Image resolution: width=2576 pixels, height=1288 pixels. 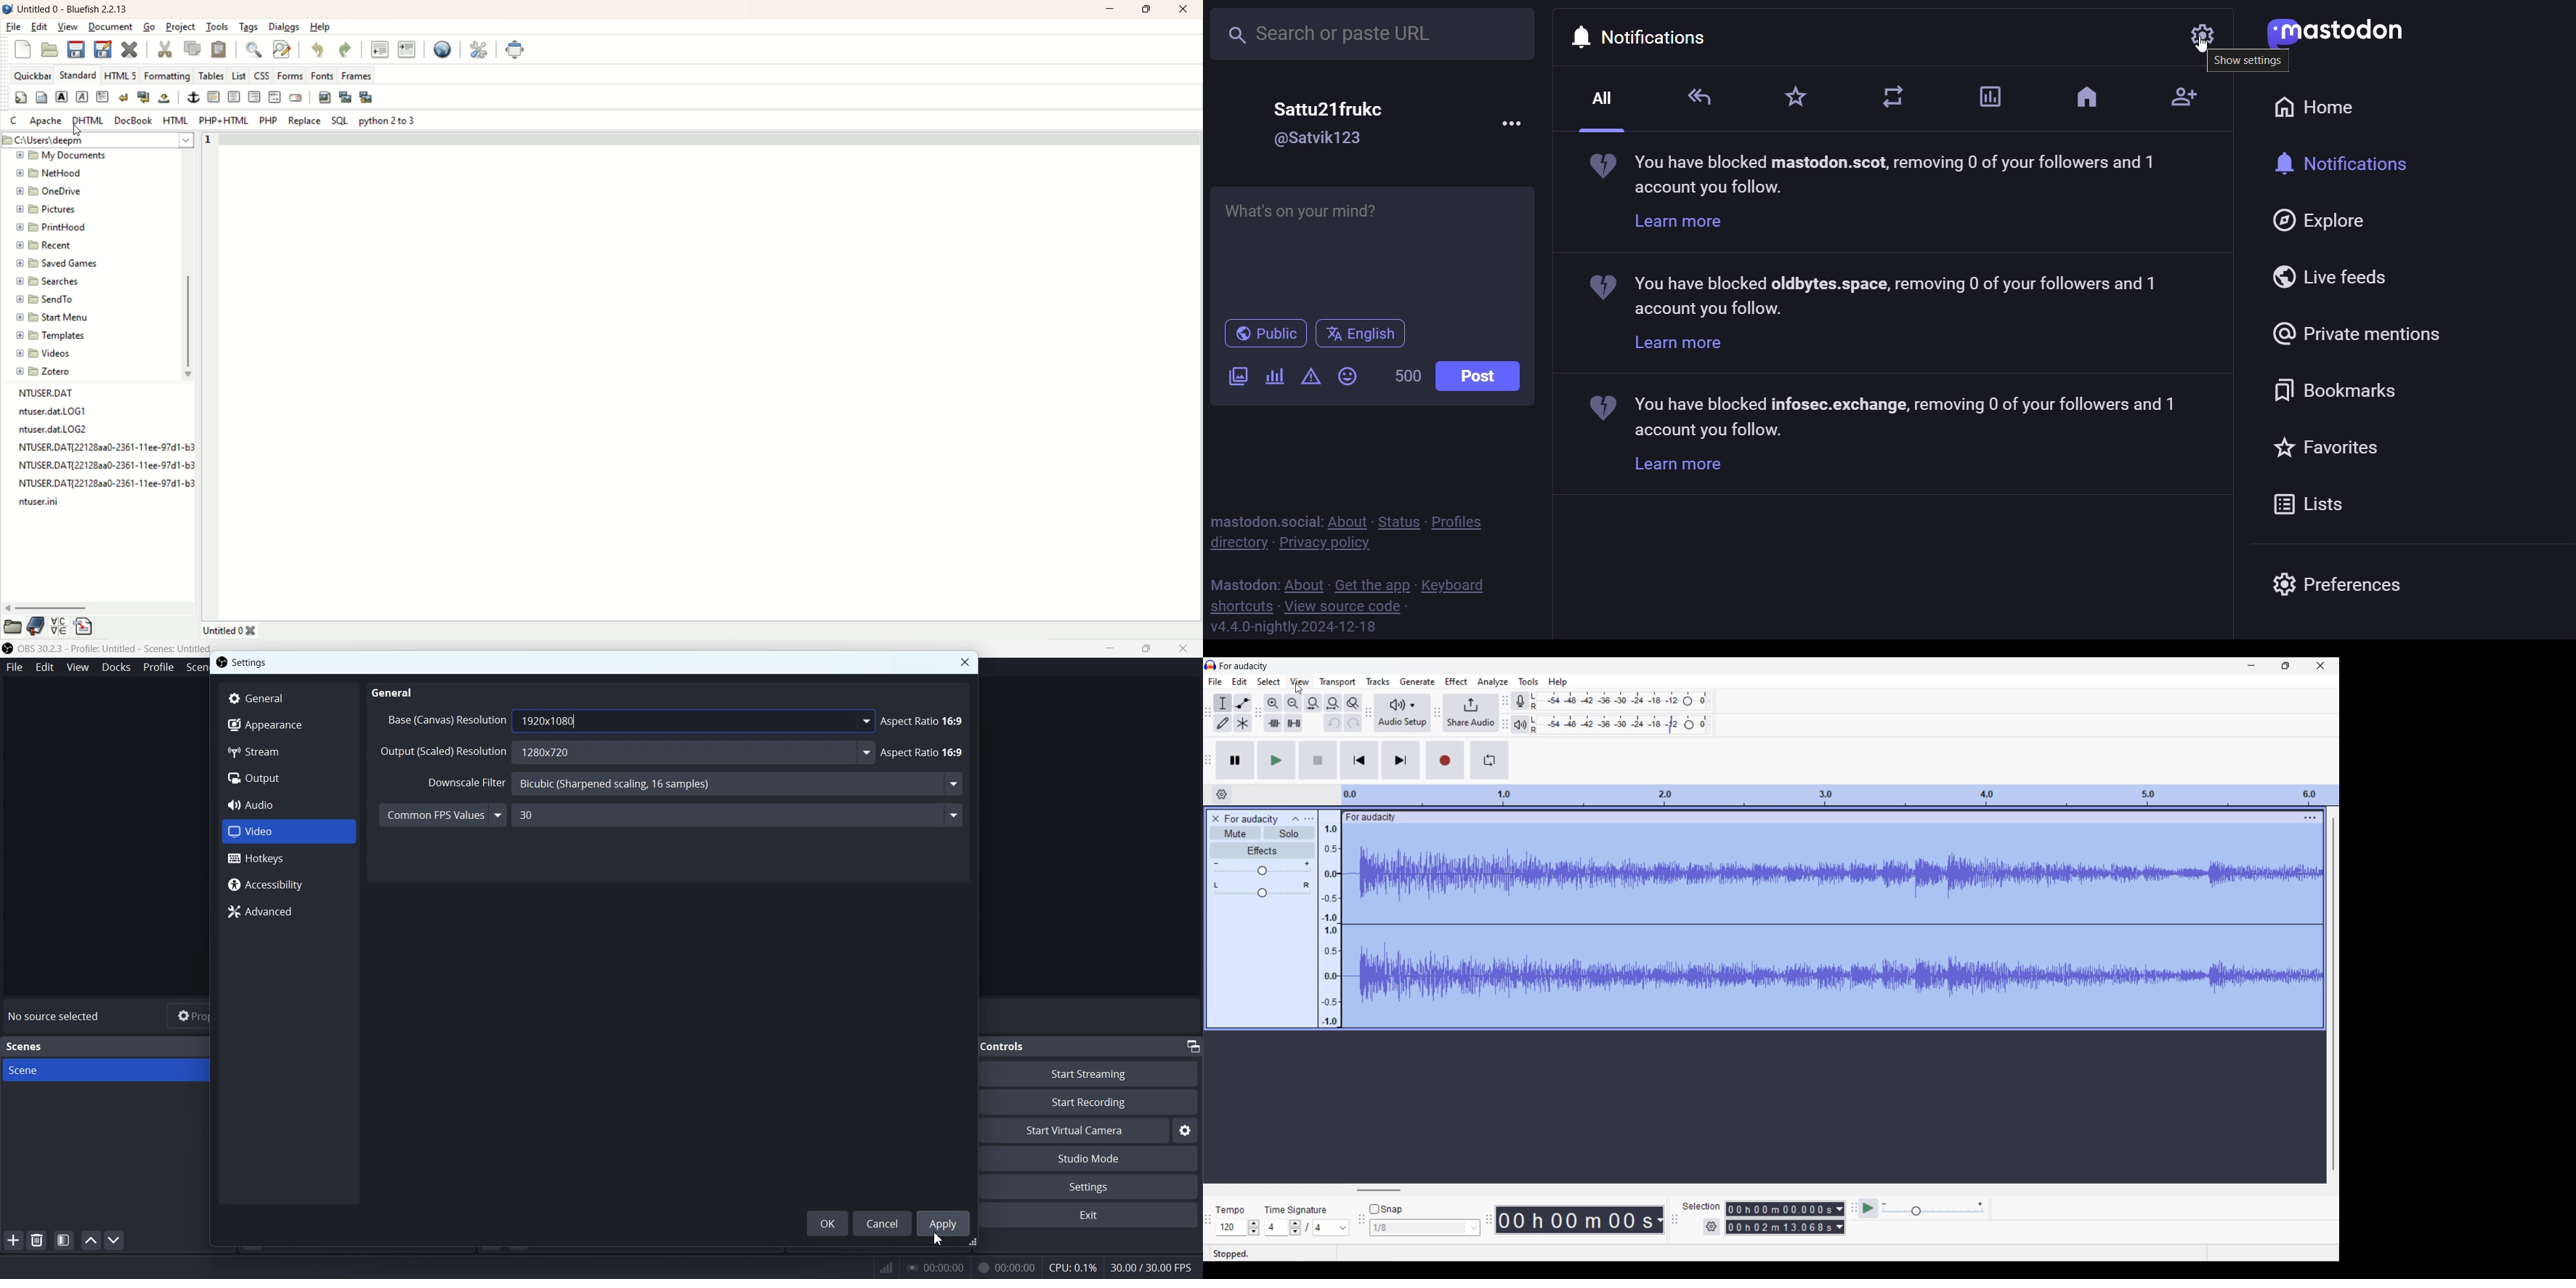 What do you see at coordinates (77, 666) in the screenshot?
I see `View` at bounding box center [77, 666].